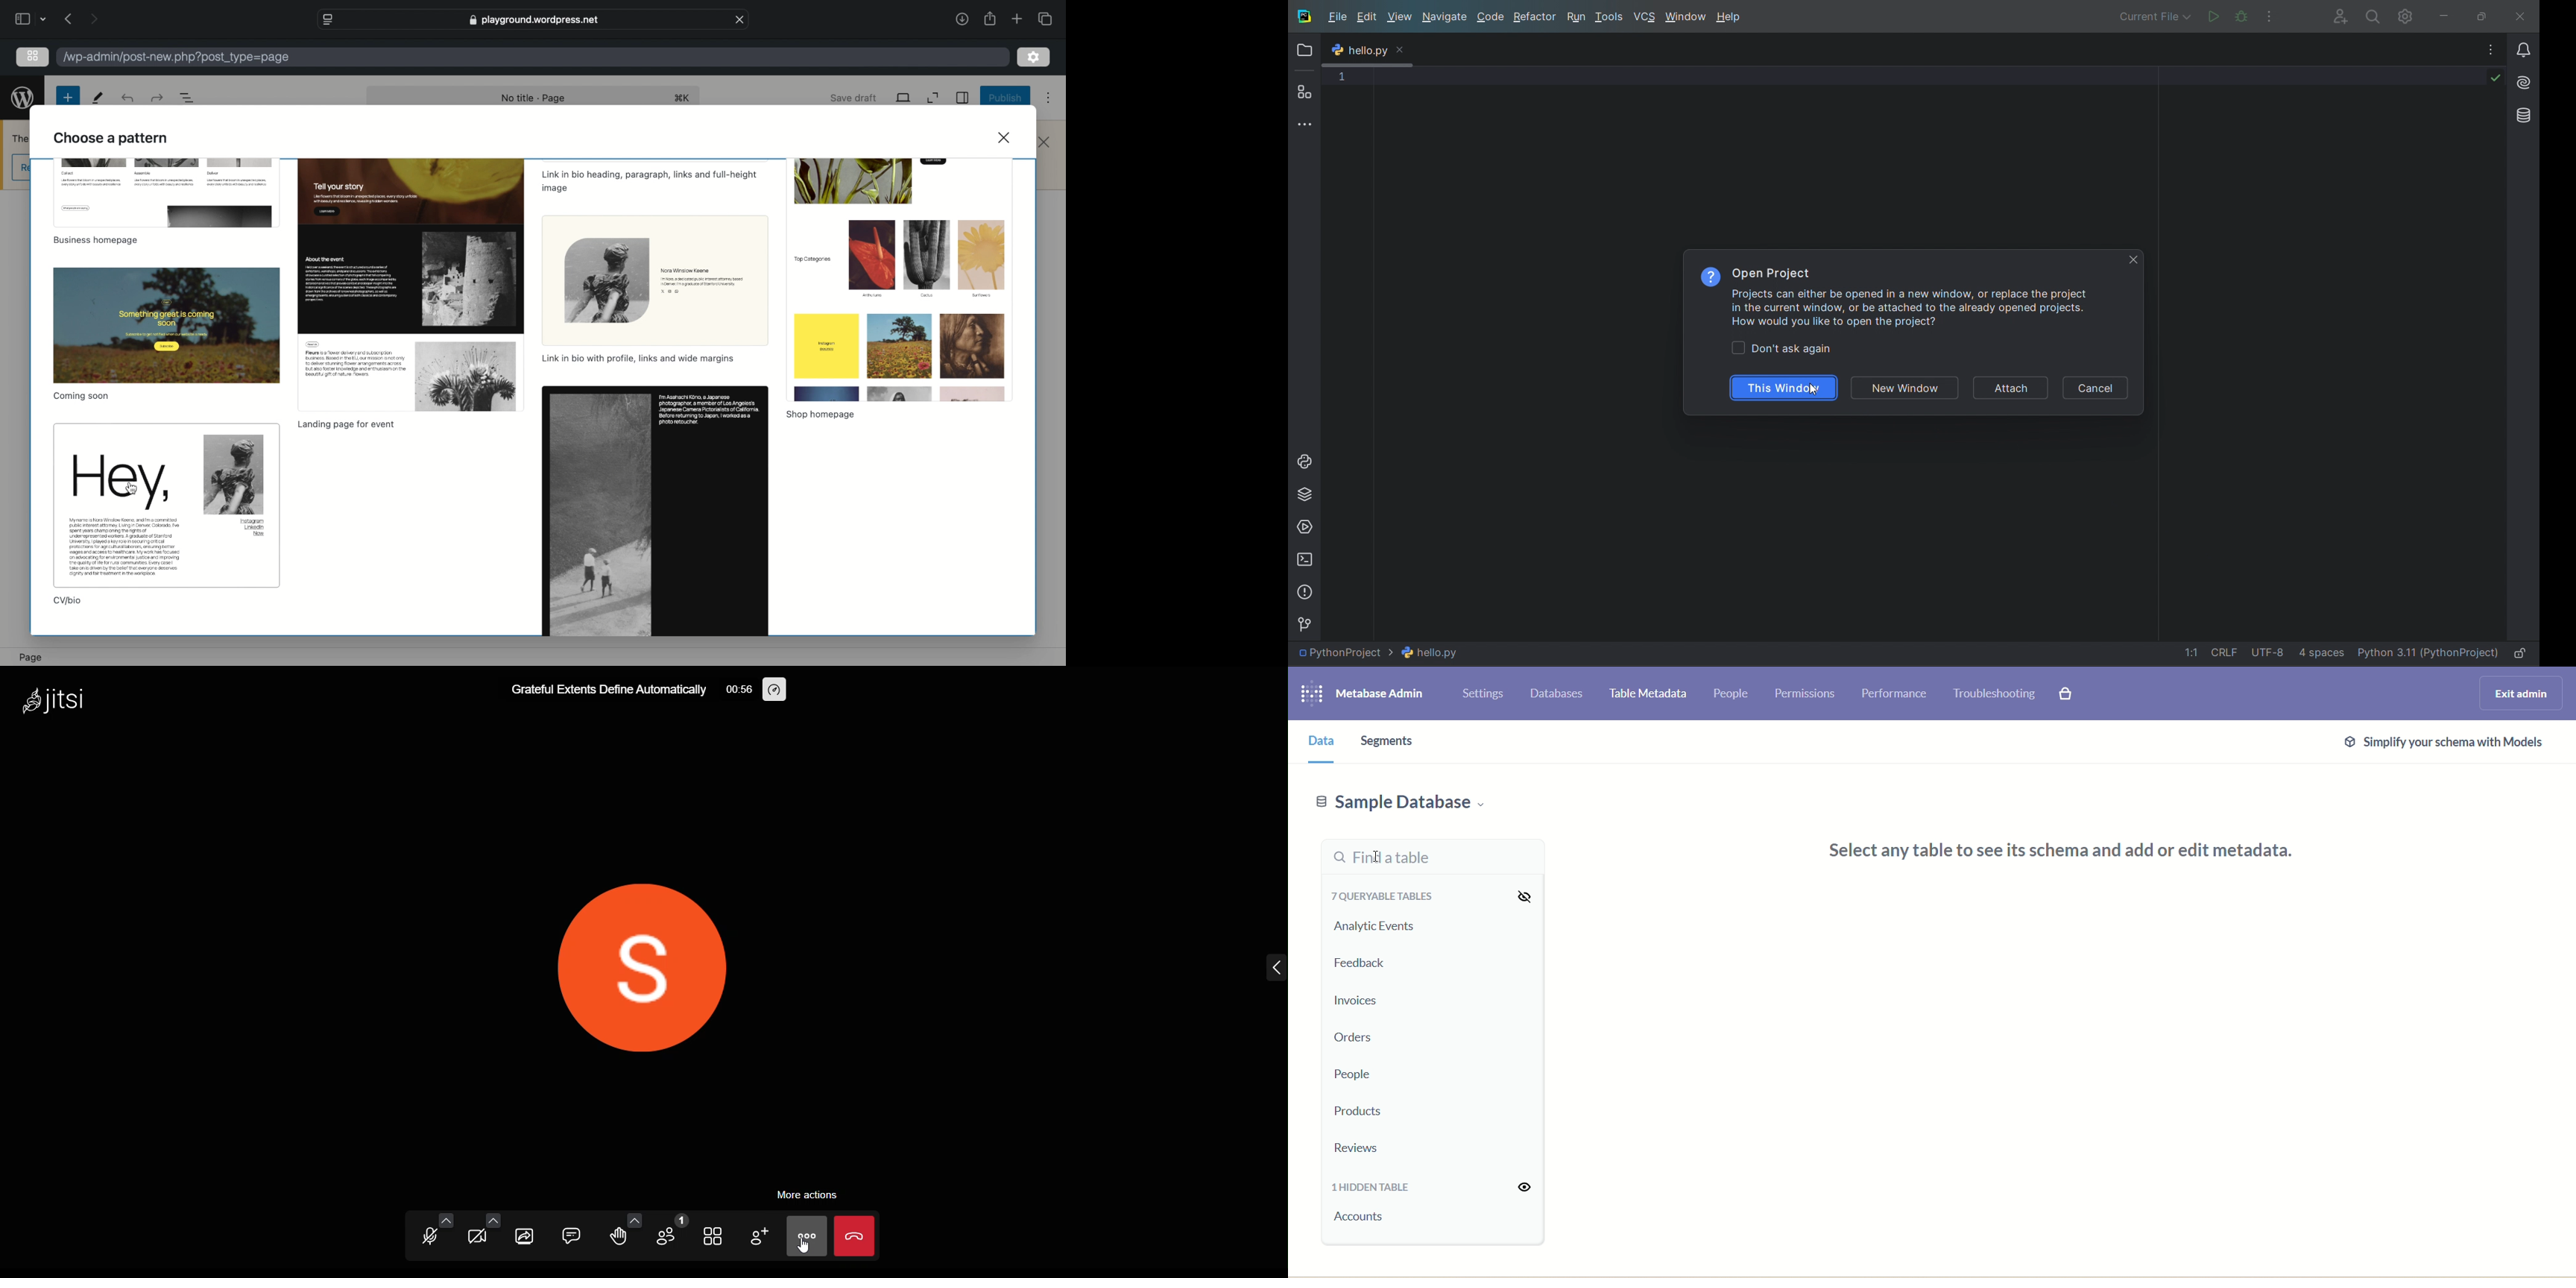 This screenshot has height=1288, width=2576. What do you see at coordinates (633, 1218) in the screenshot?
I see `more emoji` at bounding box center [633, 1218].